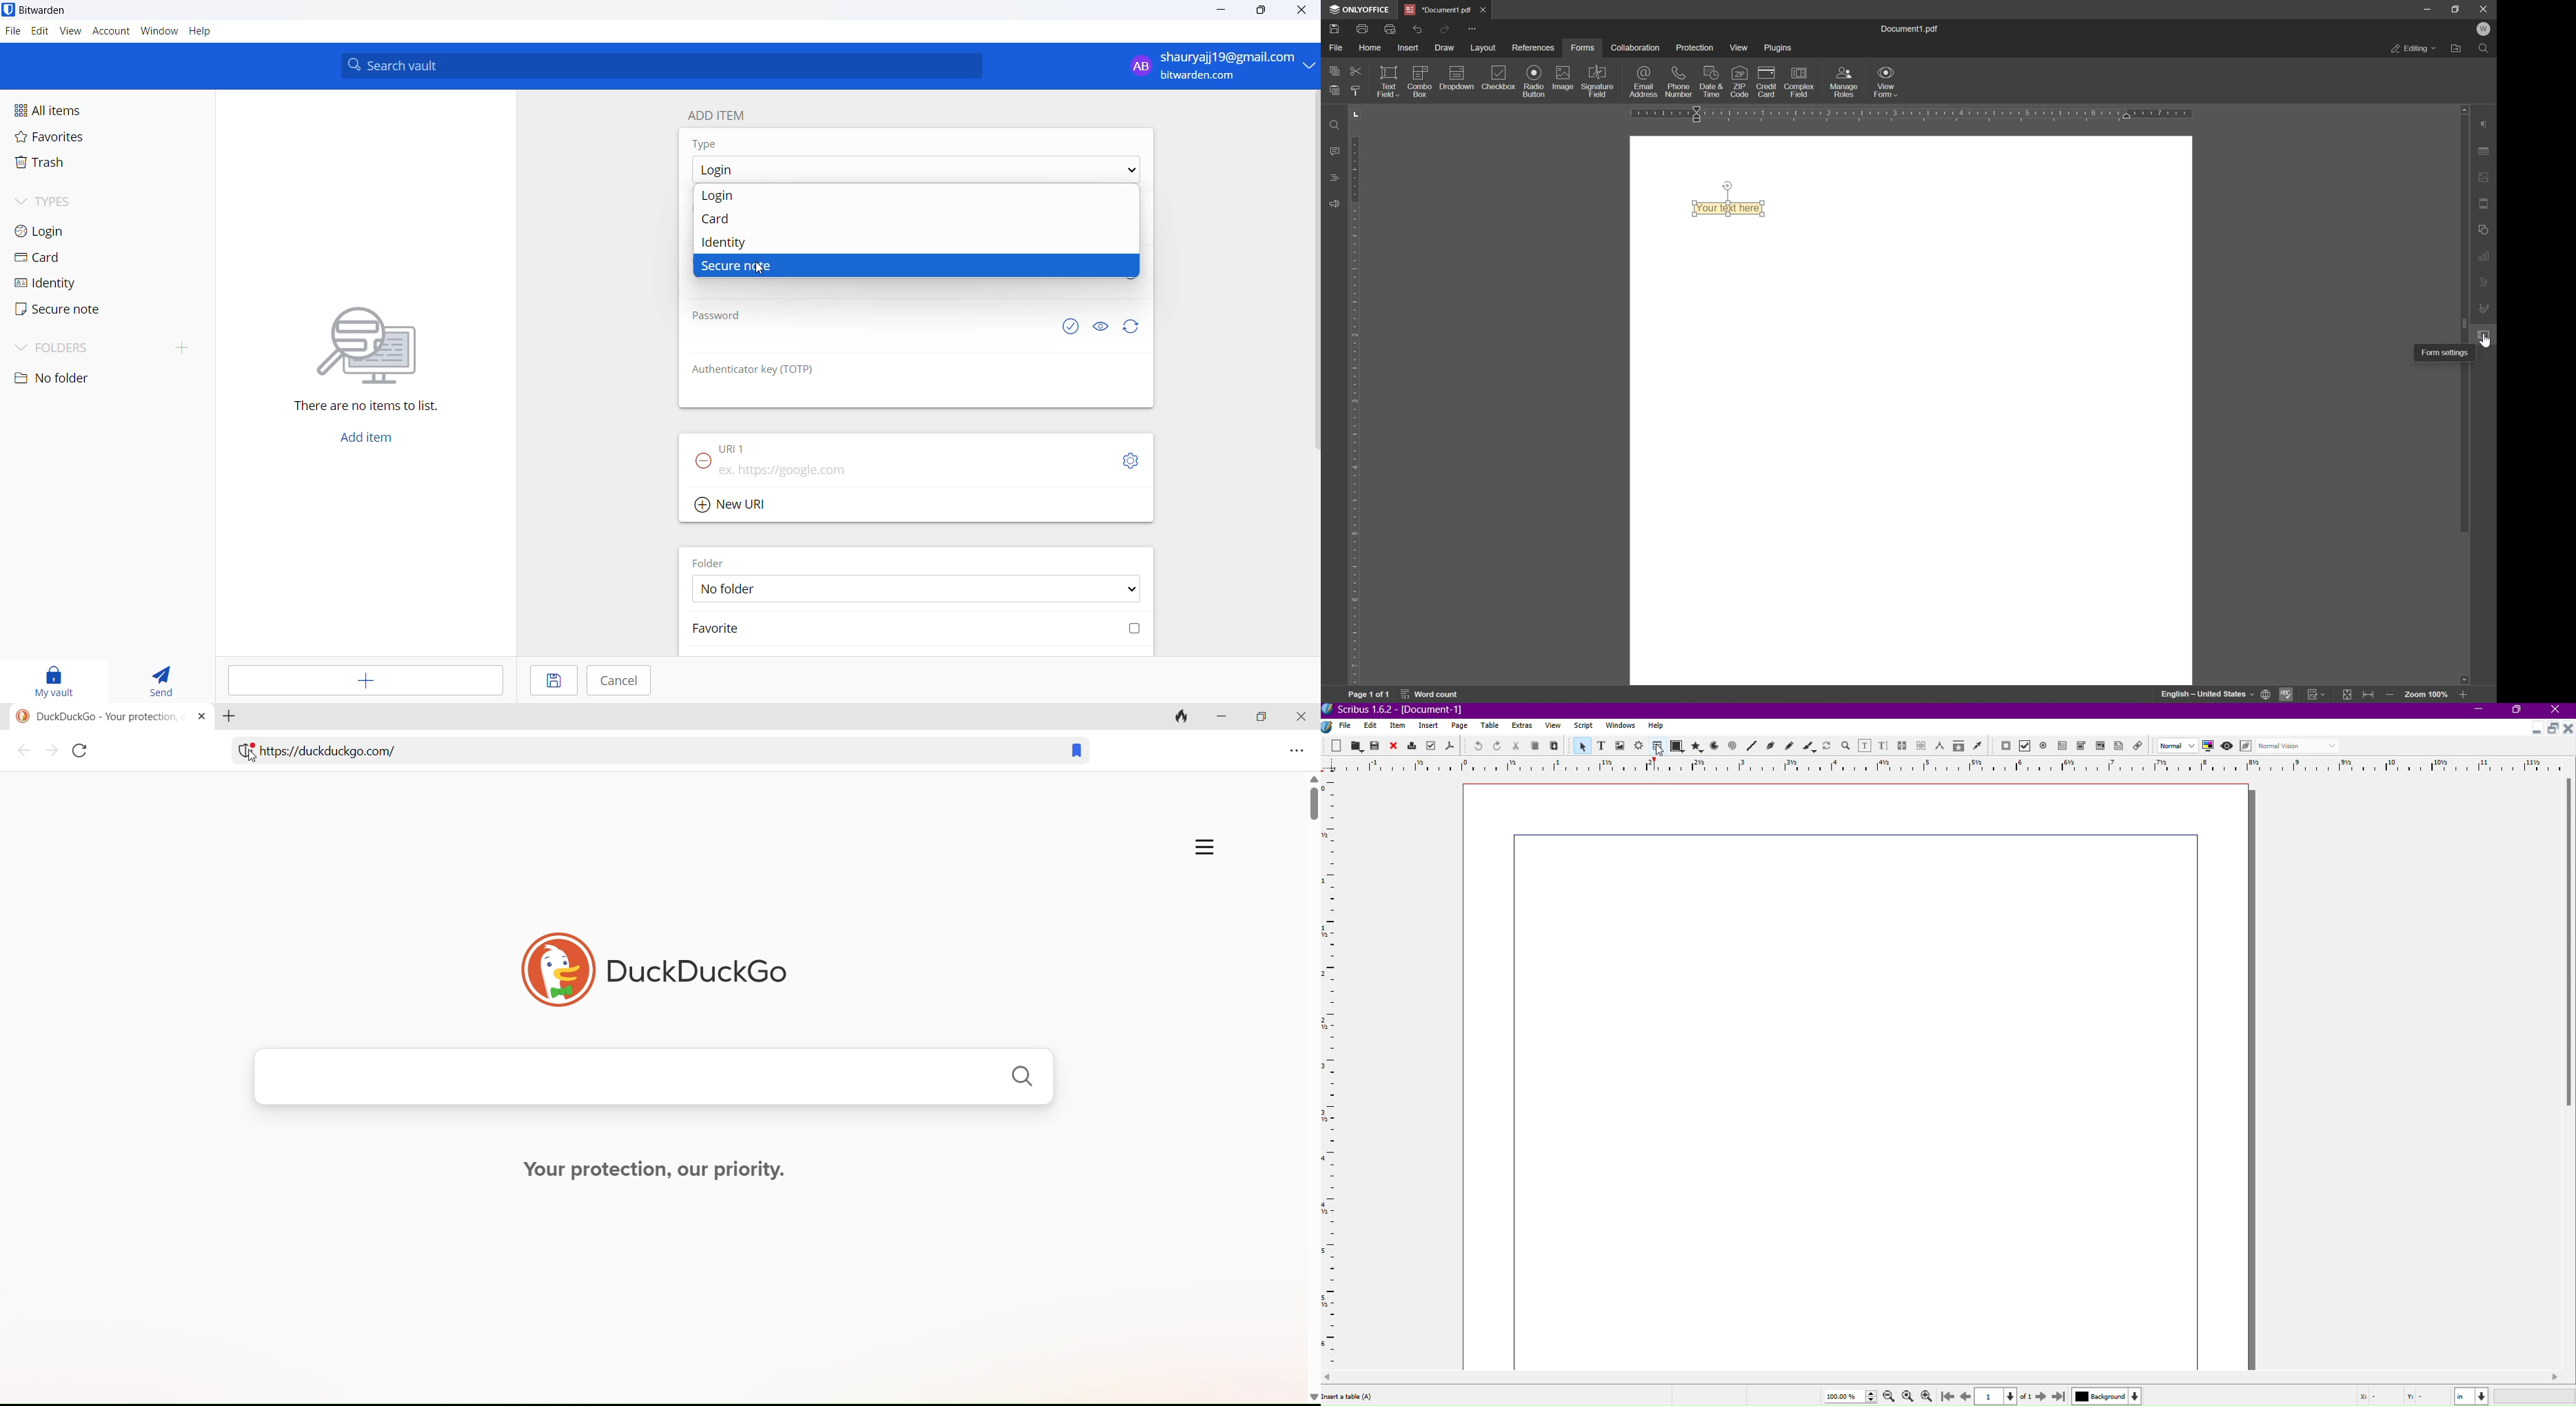 The height and width of the screenshot is (1428, 2576). I want to click on Help, so click(1656, 725).